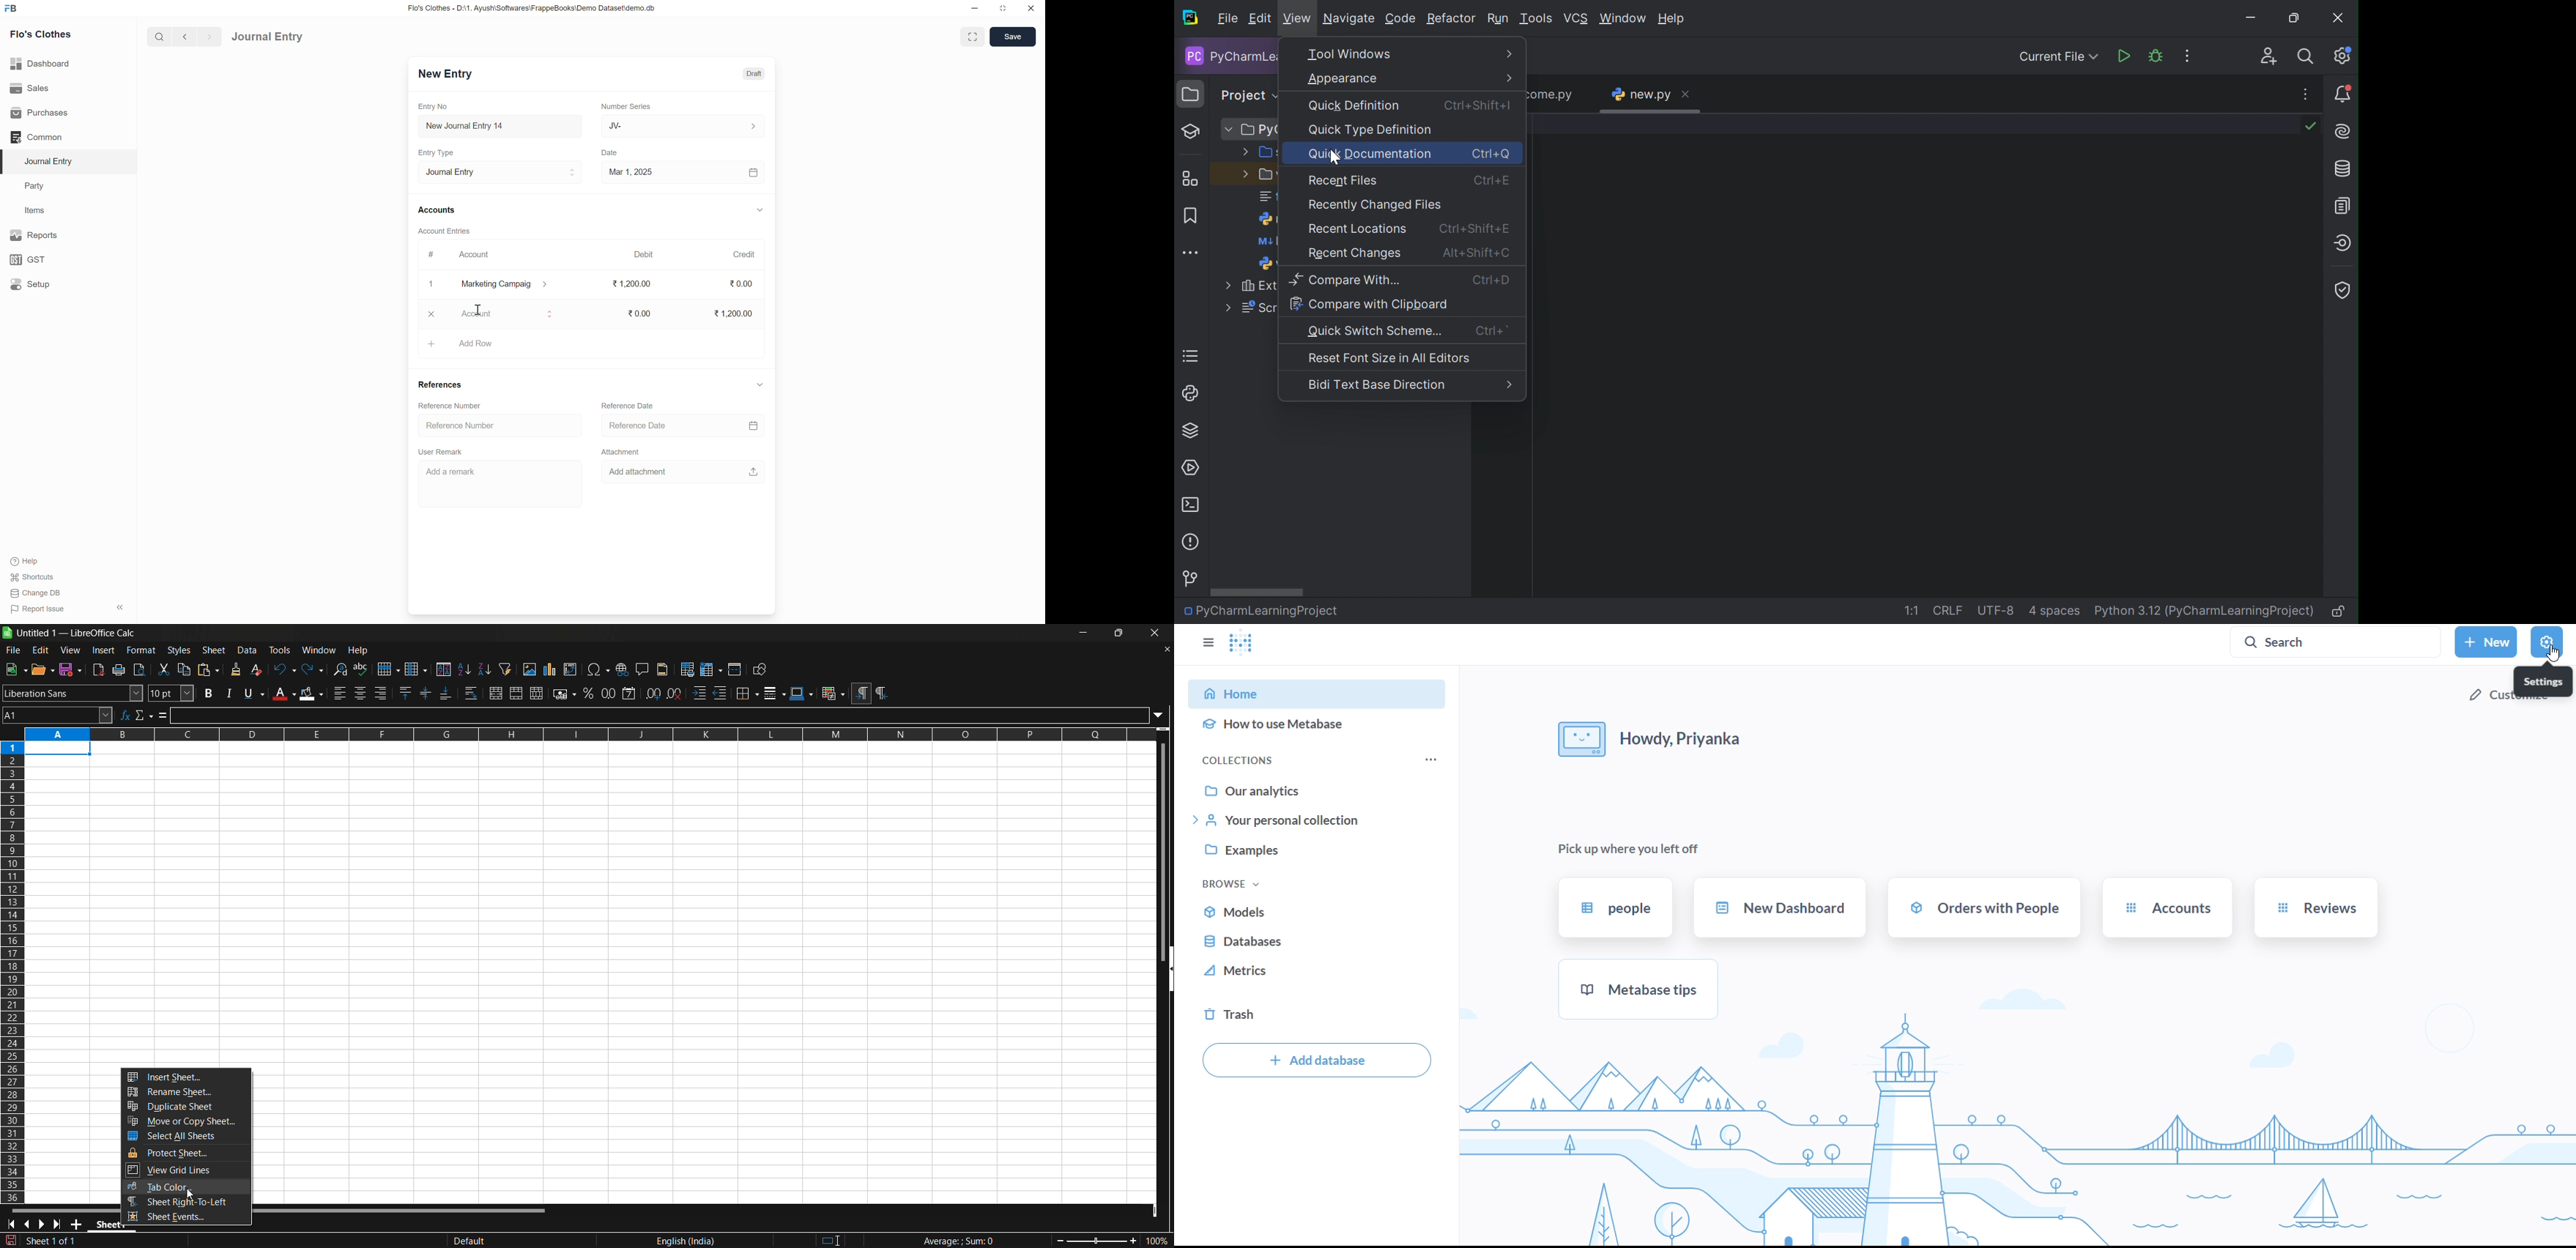 This screenshot has width=2576, height=1260. Describe the element at coordinates (185, 1203) in the screenshot. I see `sheet right to left` at that location.